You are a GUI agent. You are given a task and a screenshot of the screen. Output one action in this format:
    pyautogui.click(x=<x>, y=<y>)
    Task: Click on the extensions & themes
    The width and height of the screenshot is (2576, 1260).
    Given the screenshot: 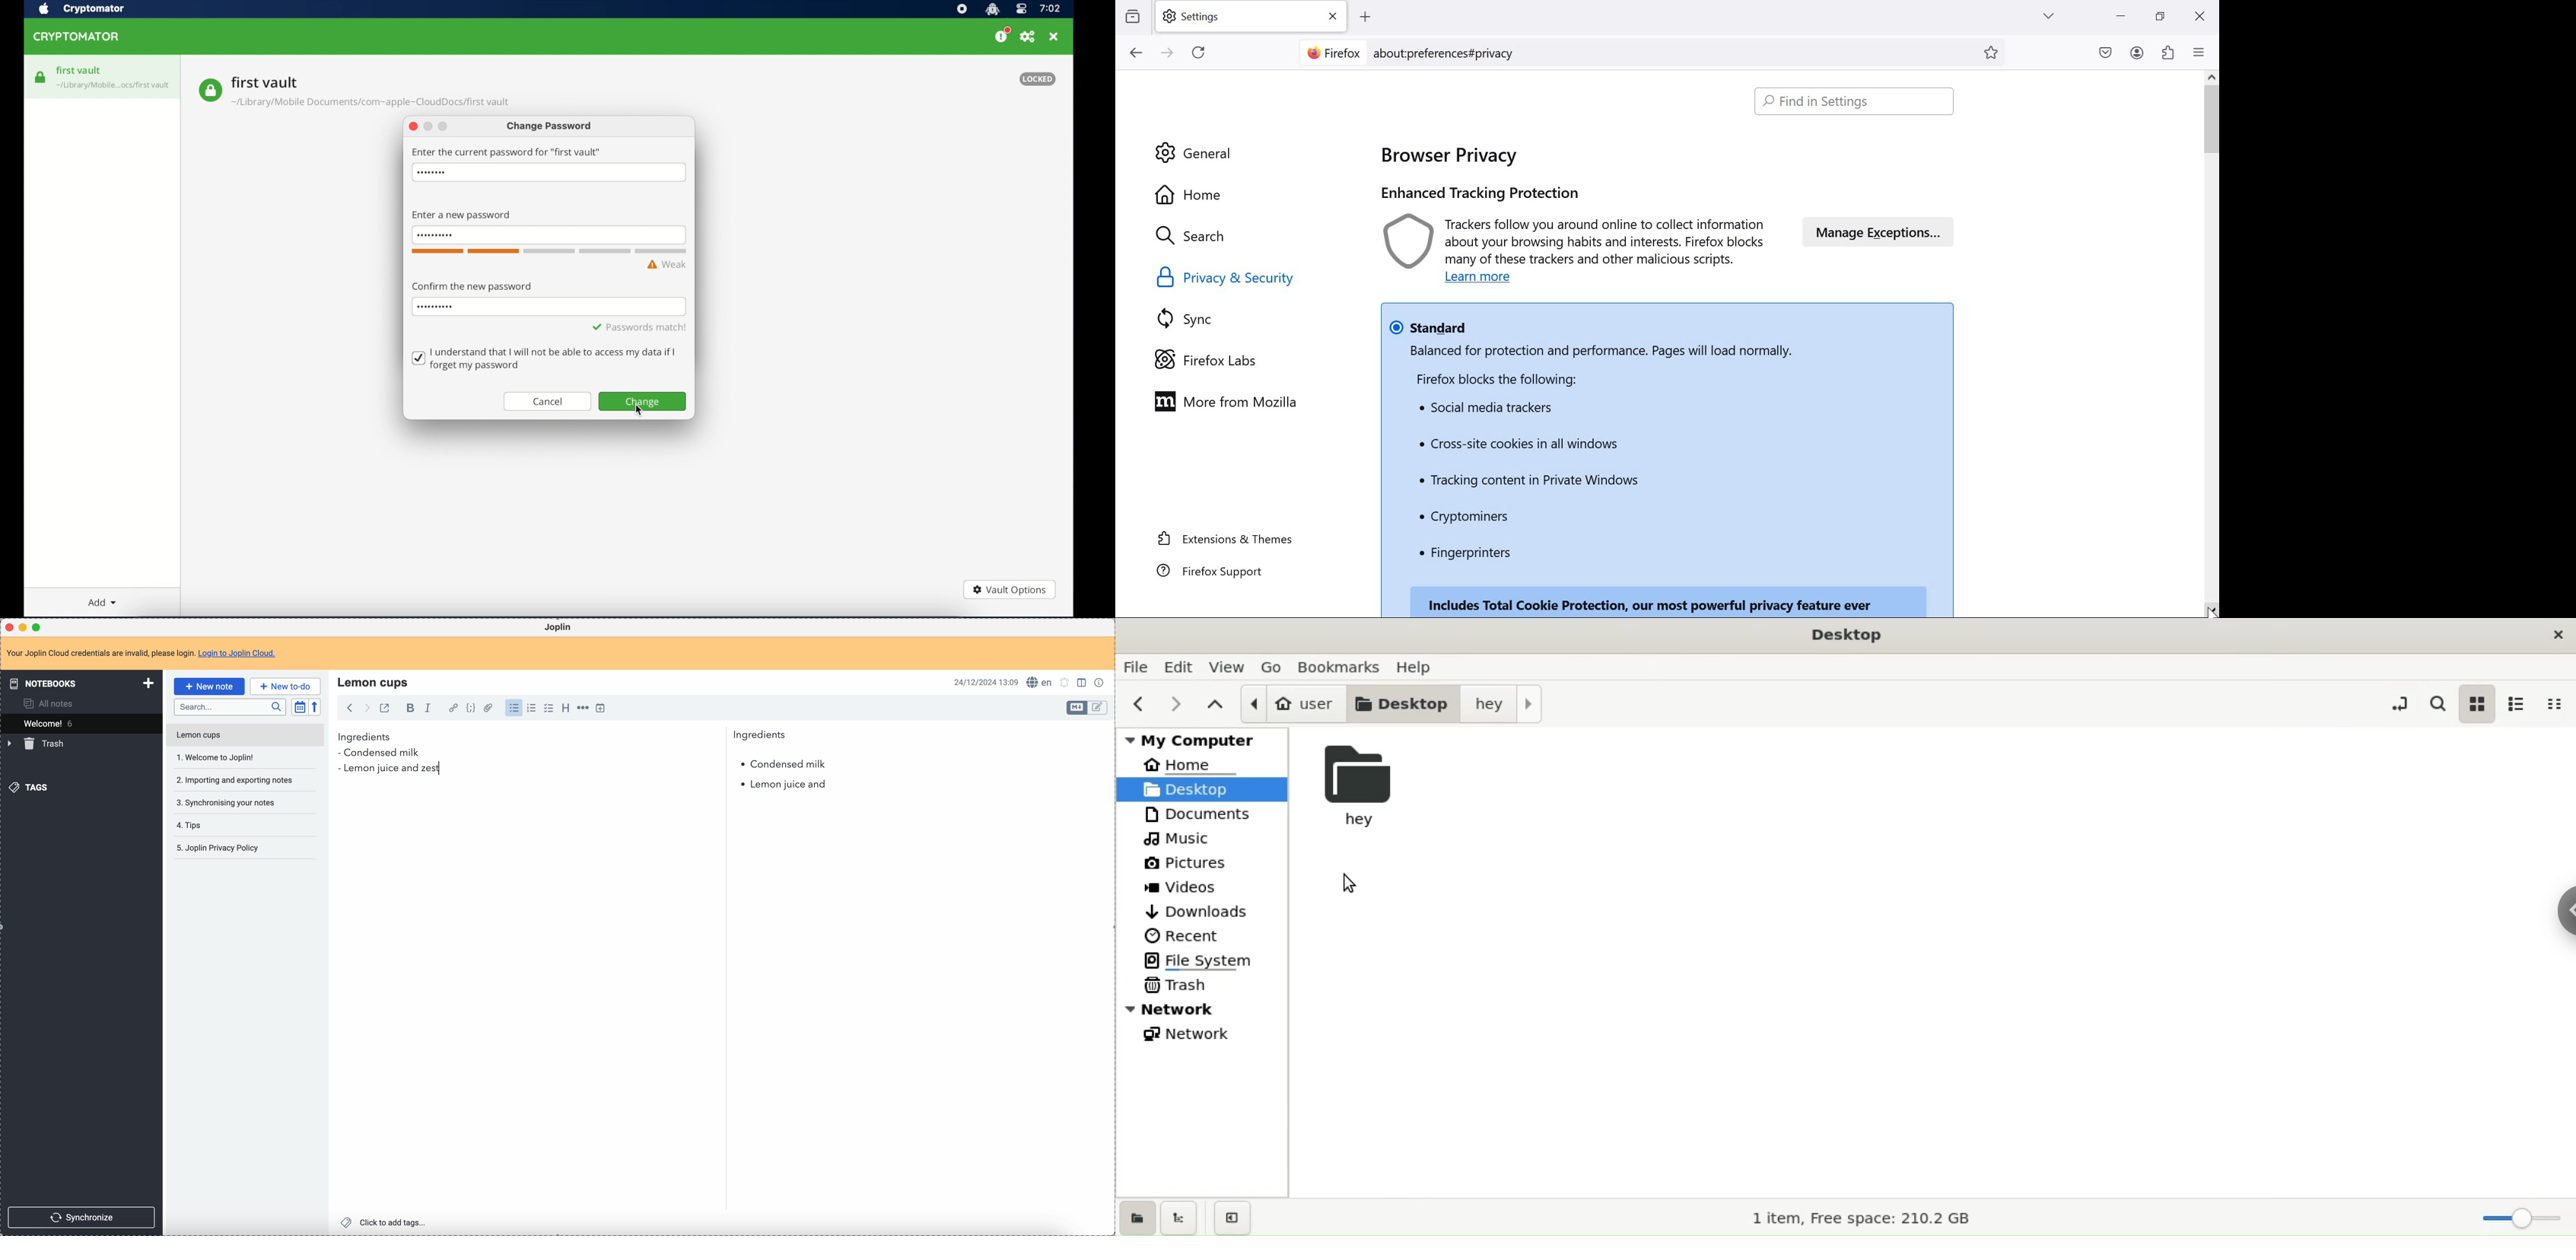 What is the action you would take?
    pyautogui.click(x=1226, y=538)
    